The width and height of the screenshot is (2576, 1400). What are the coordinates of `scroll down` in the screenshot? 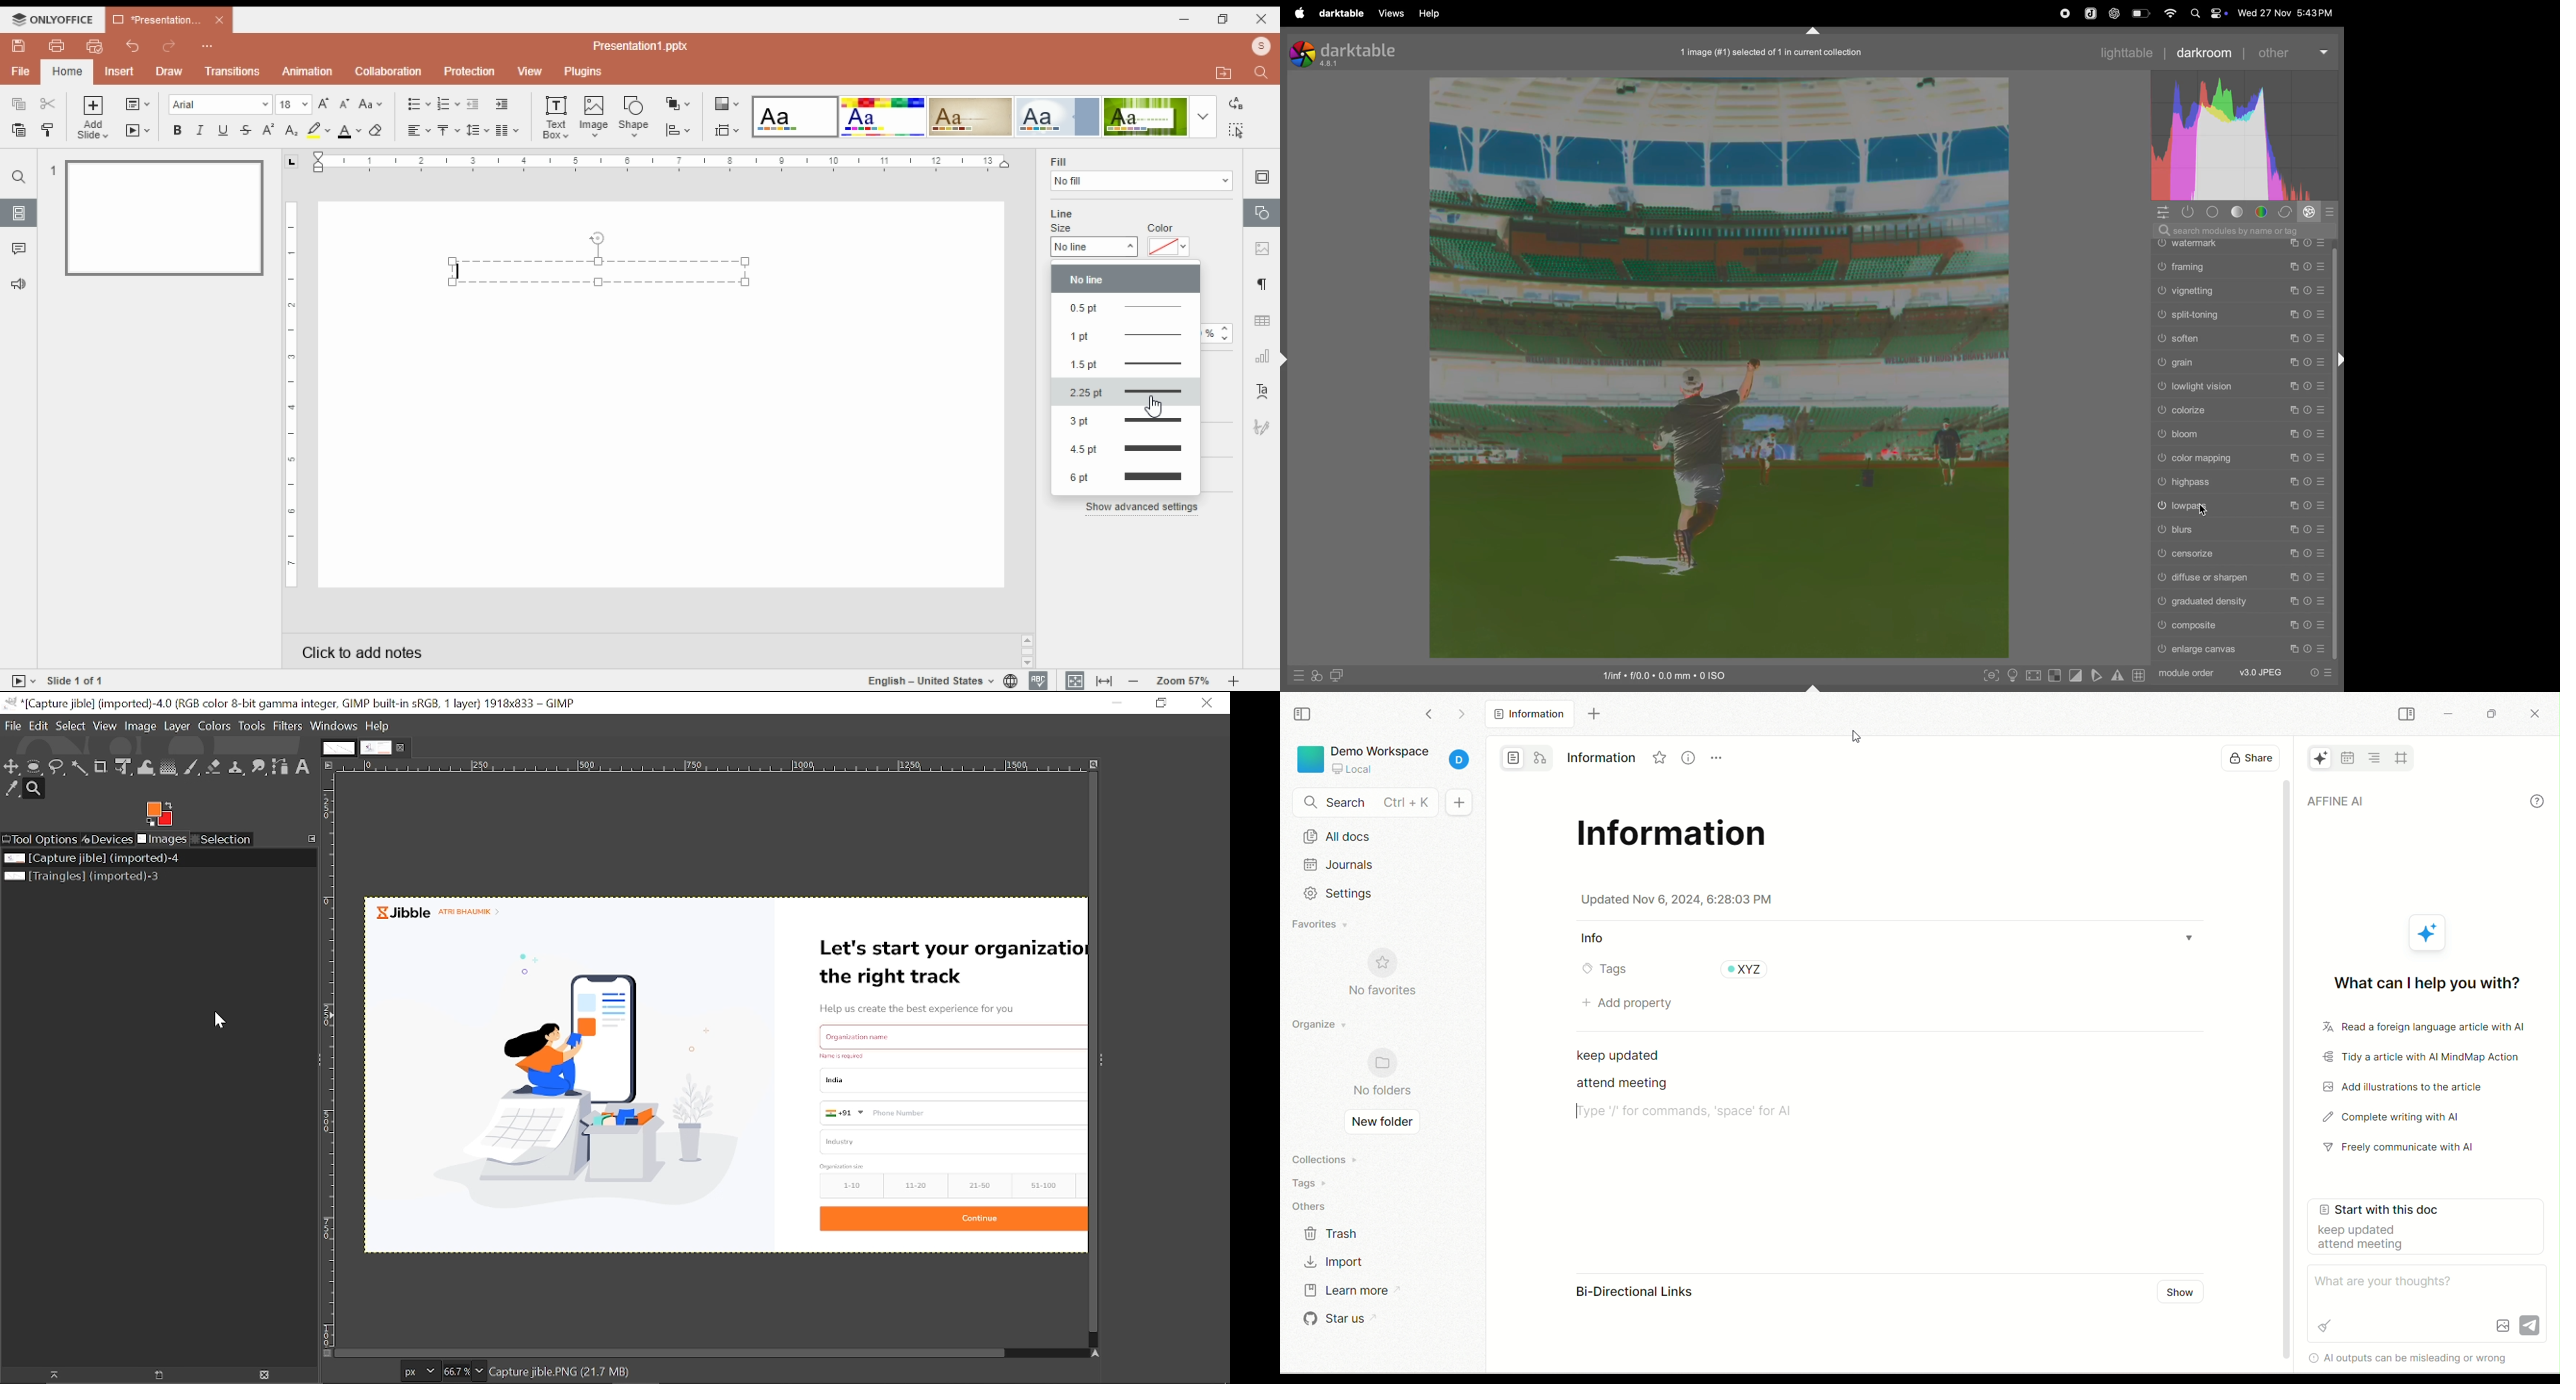 It's located at (1028, 663).